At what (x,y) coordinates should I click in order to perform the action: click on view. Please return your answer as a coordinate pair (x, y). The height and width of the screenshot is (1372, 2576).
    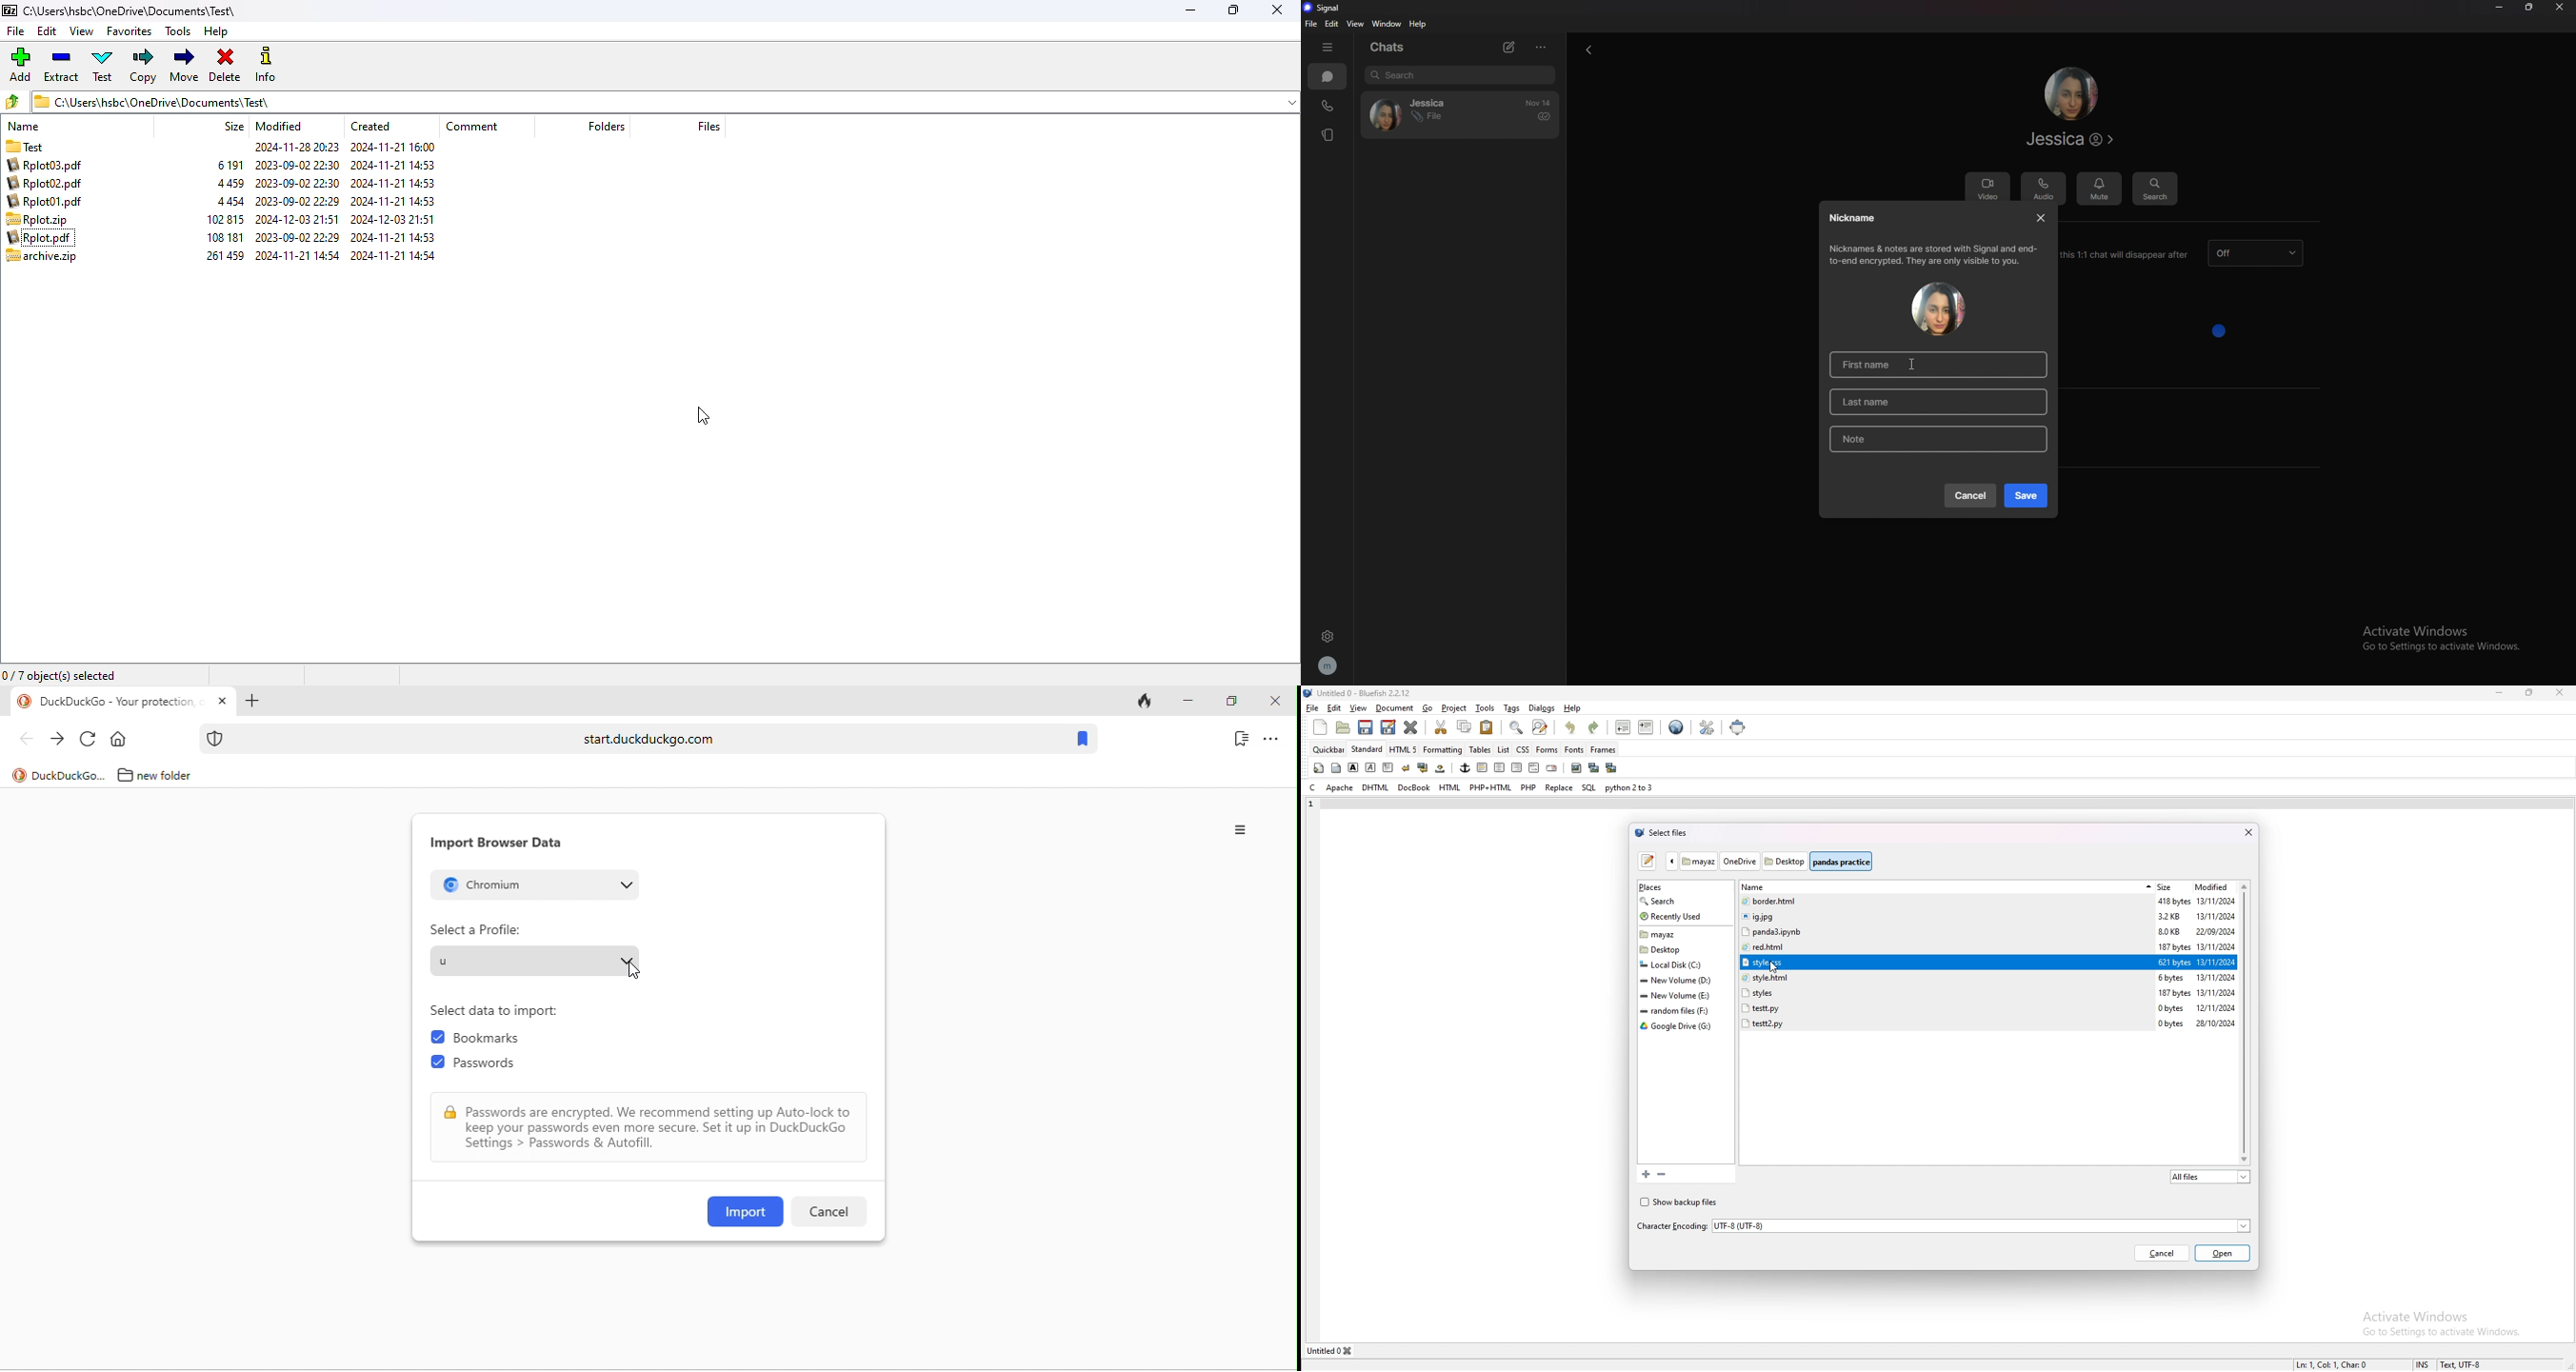
    Looking at the image, I should click on (81, 31).